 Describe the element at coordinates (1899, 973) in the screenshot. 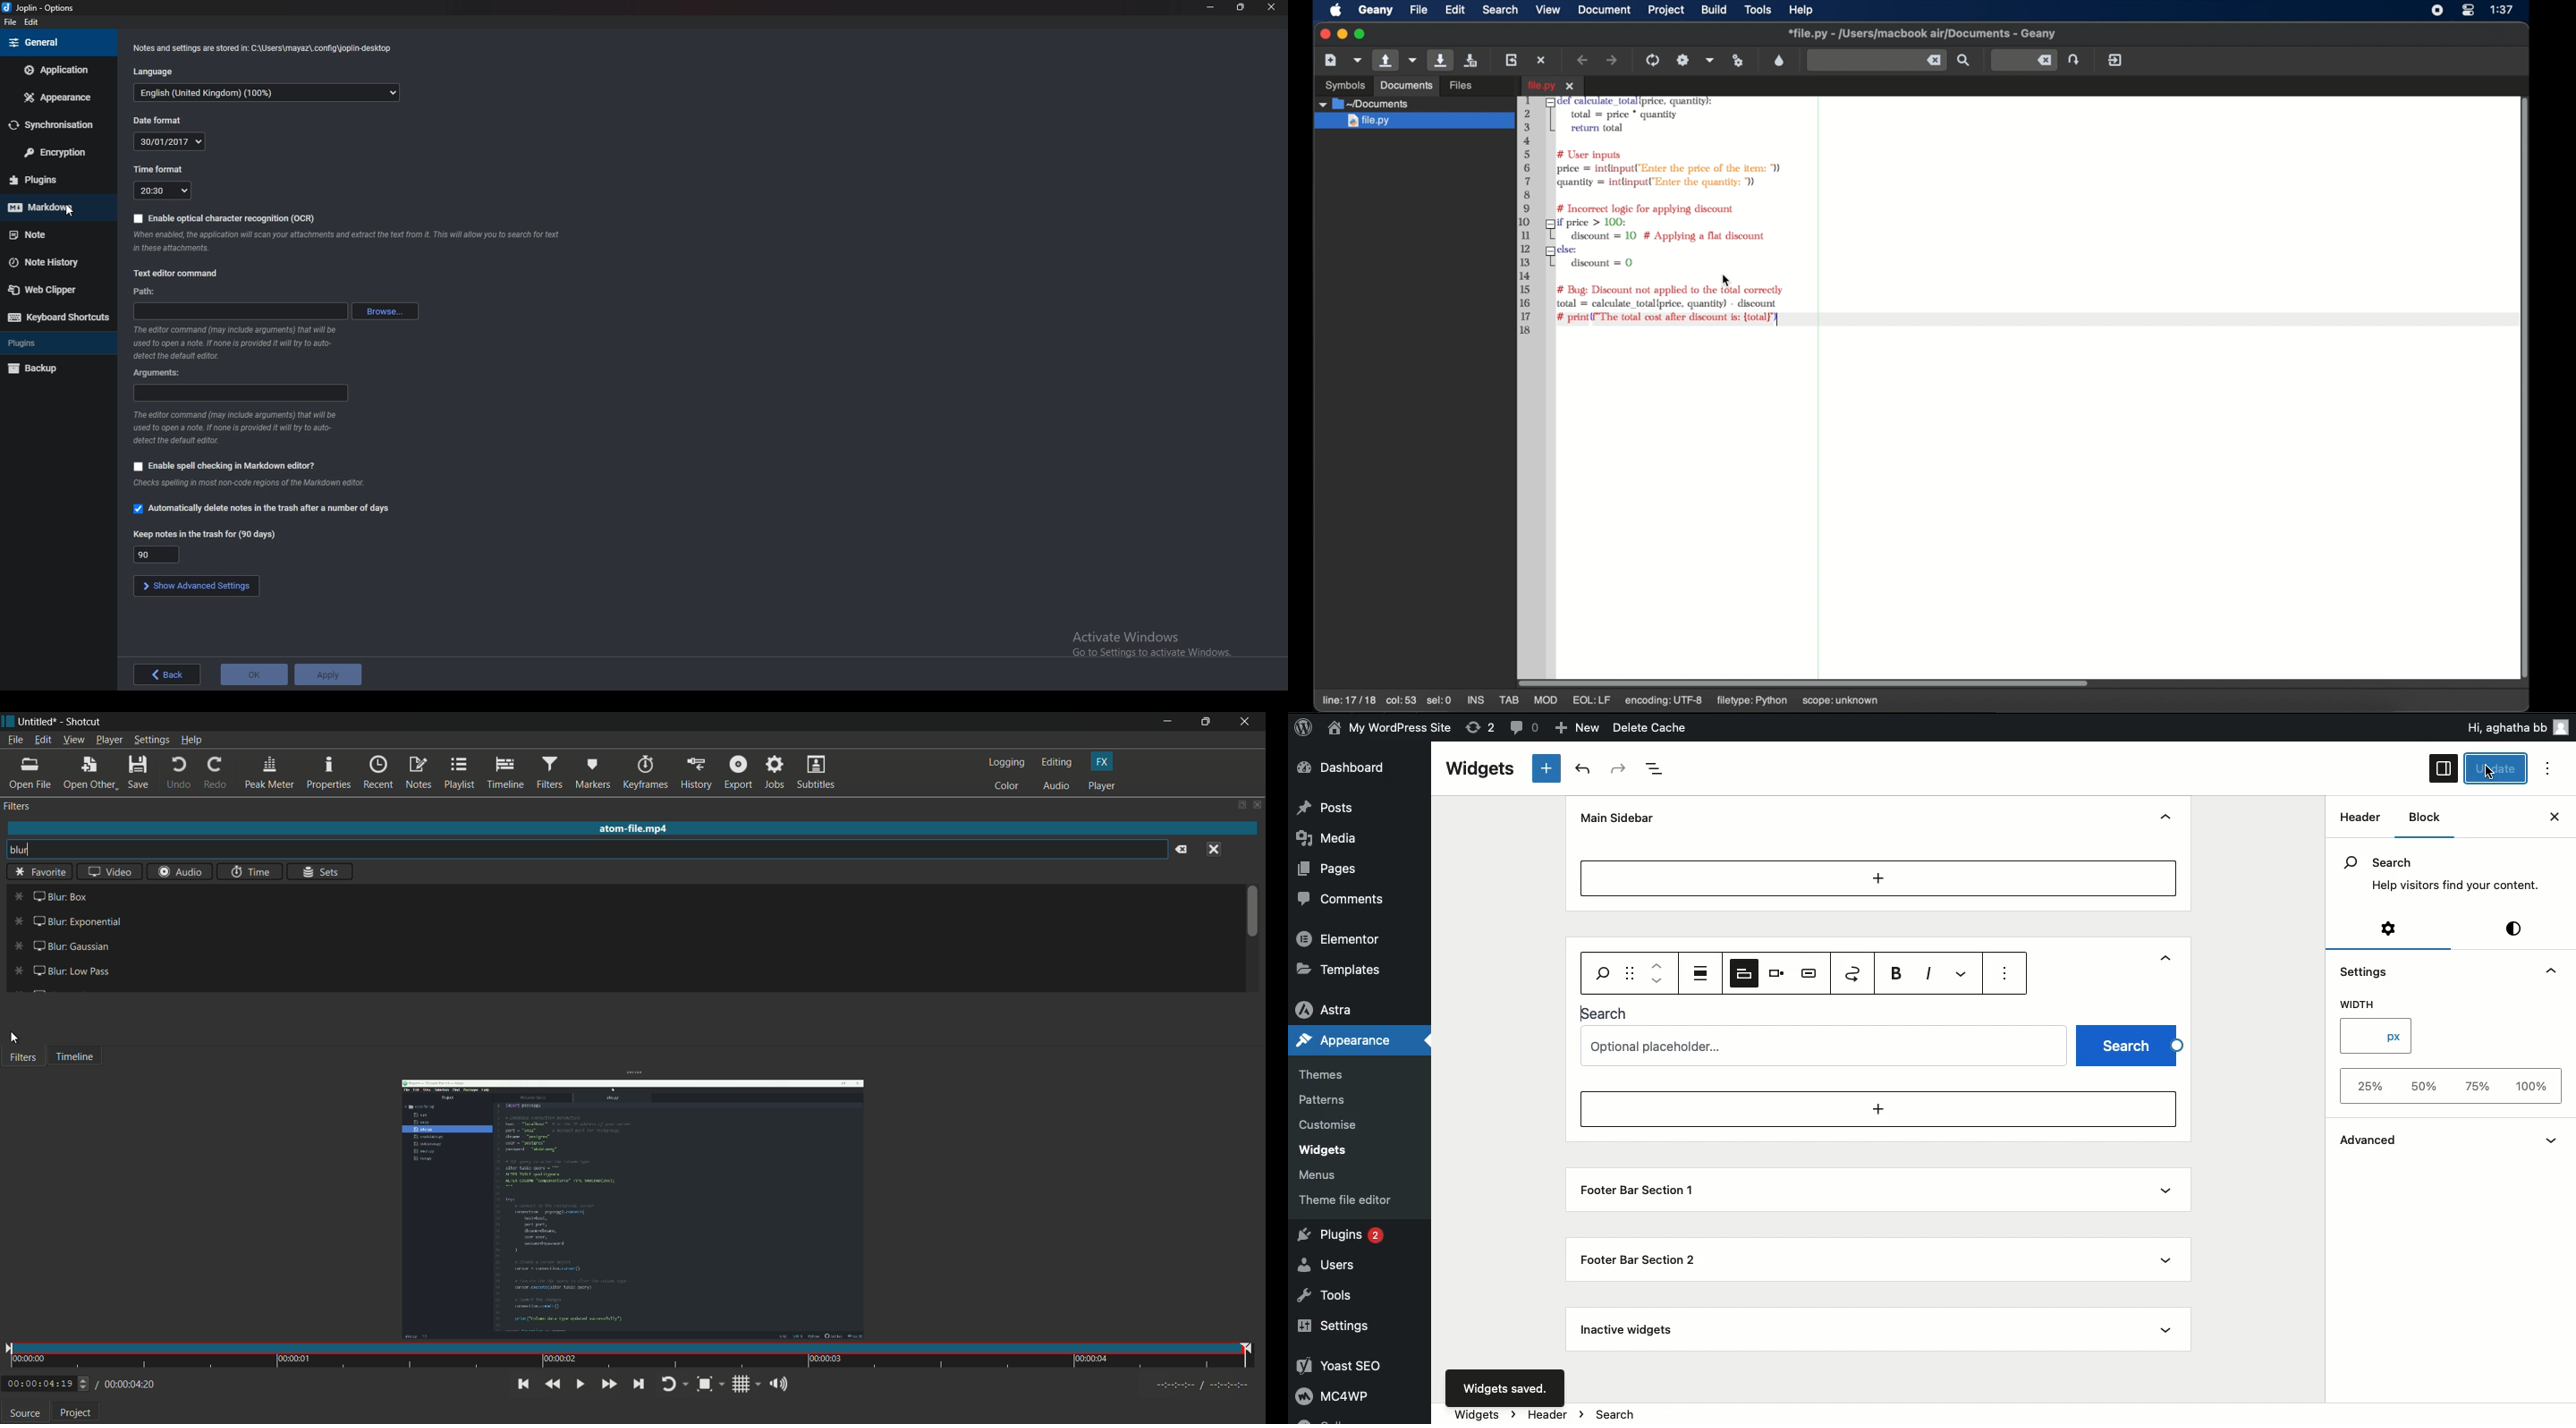

I see `Bold` at that location.